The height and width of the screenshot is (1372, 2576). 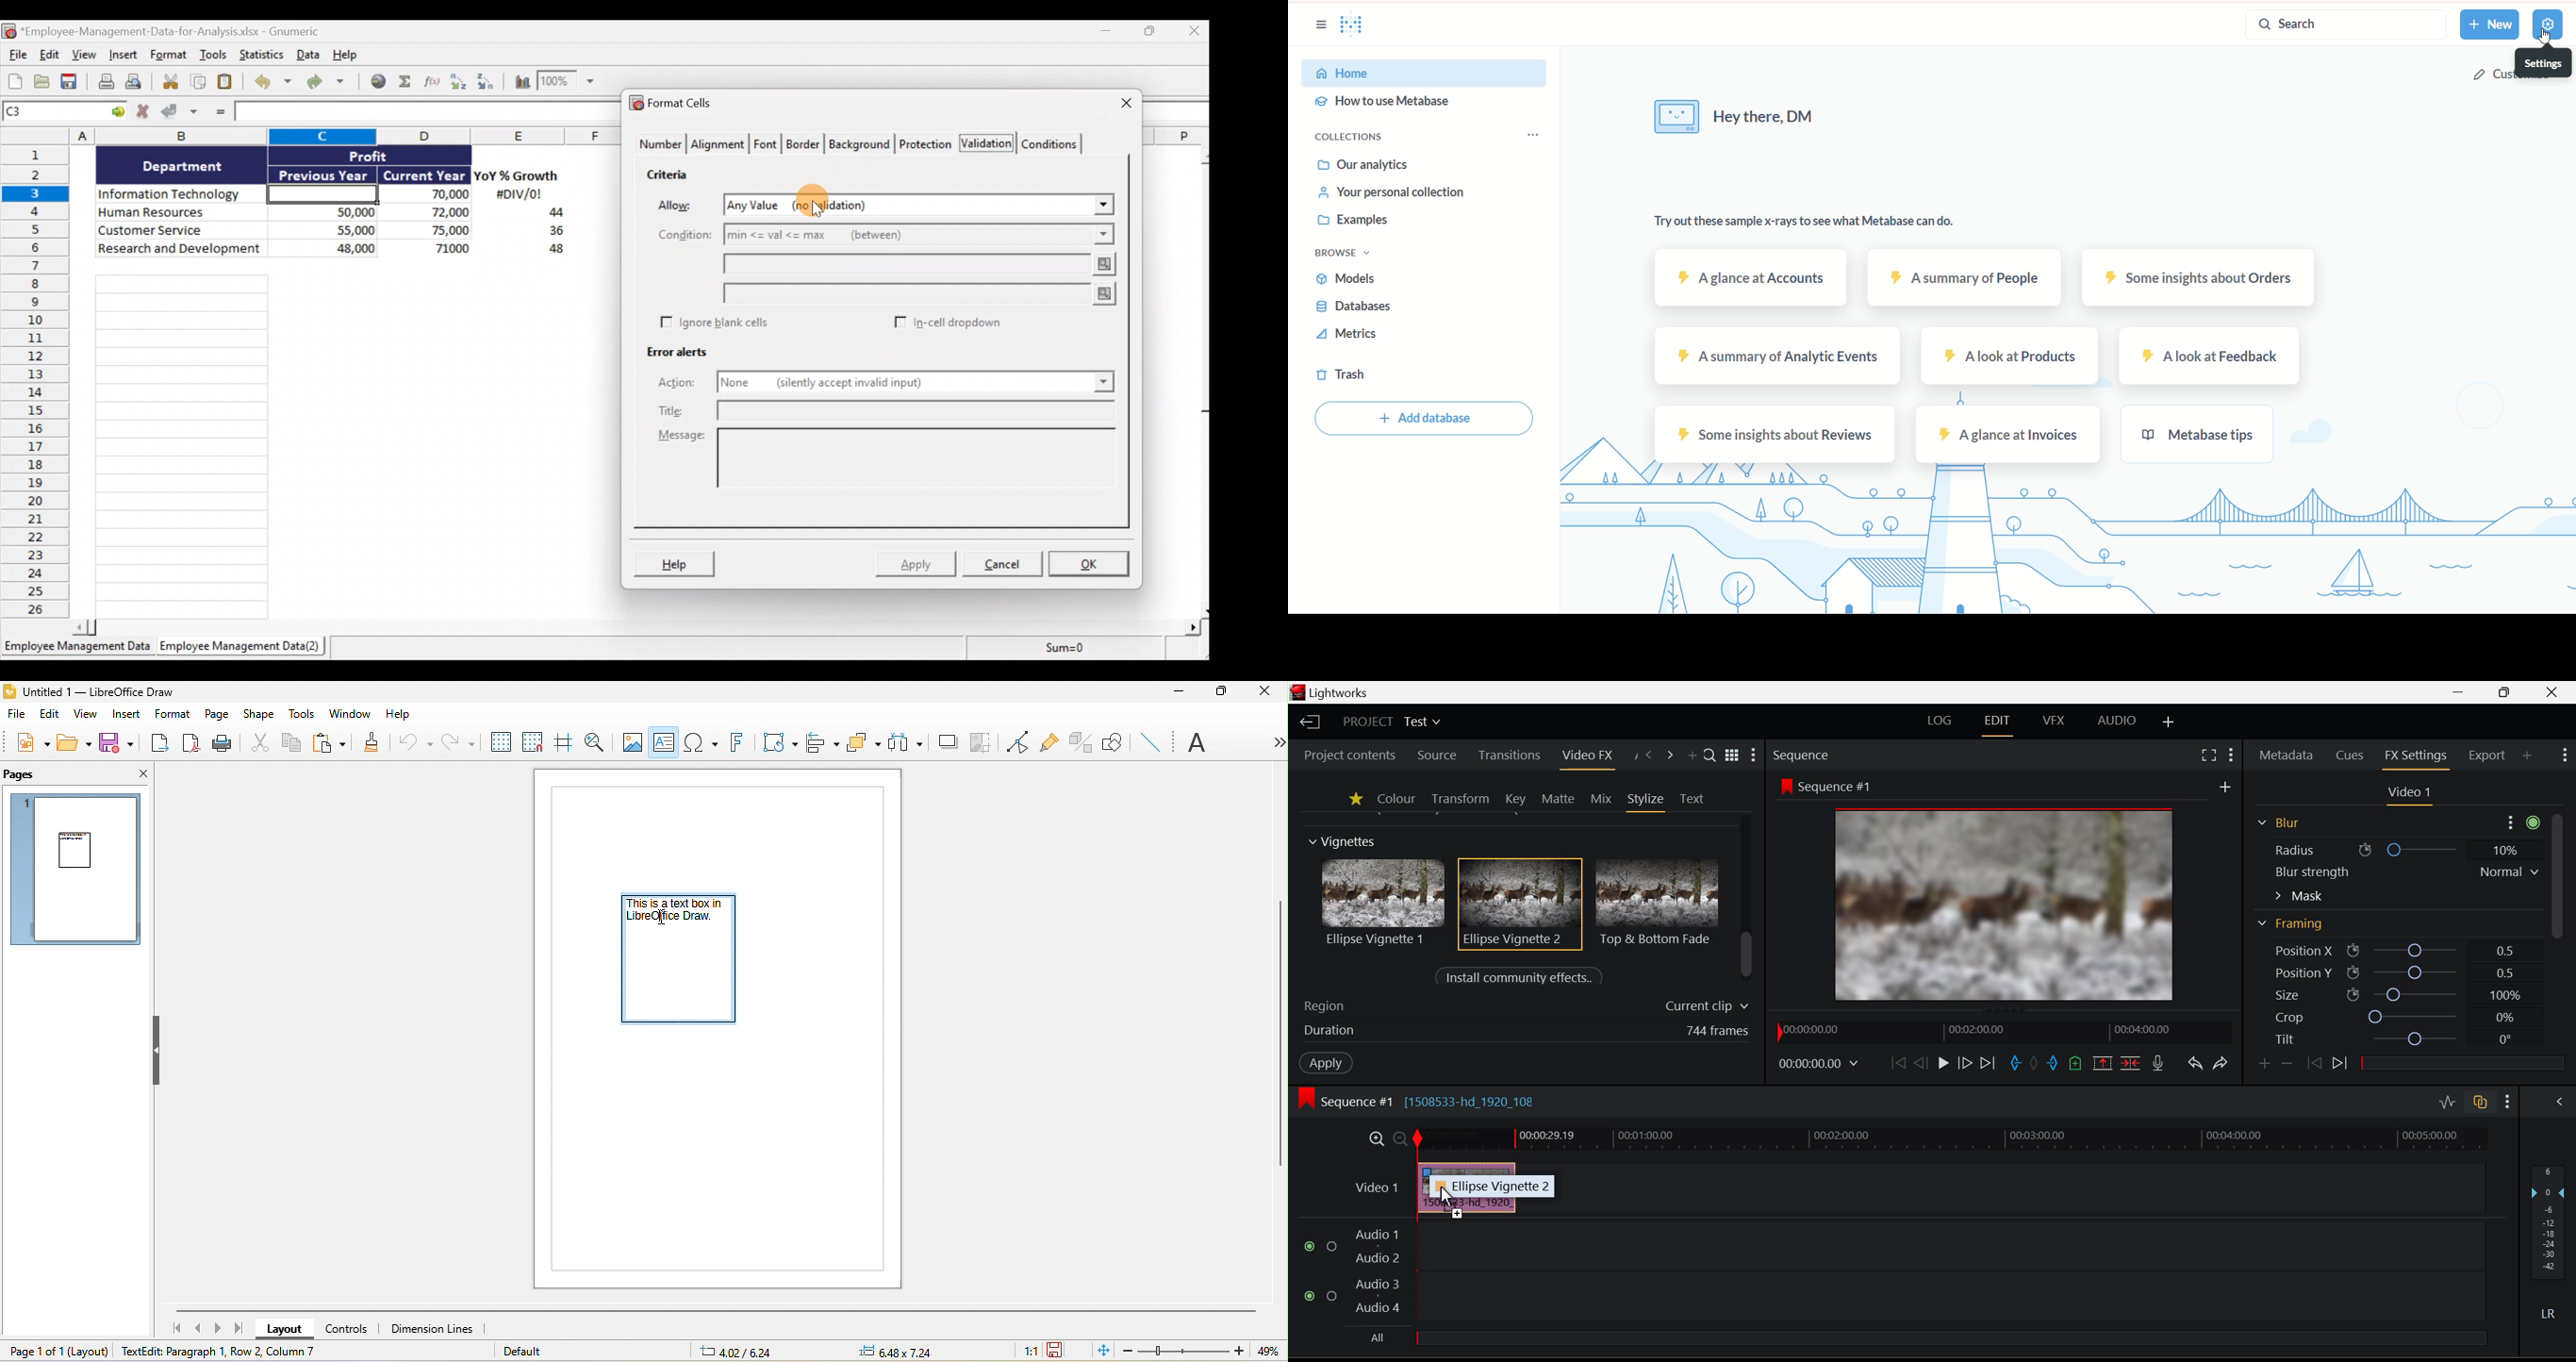 I want to click on Source, so click(x=1434, y=754).